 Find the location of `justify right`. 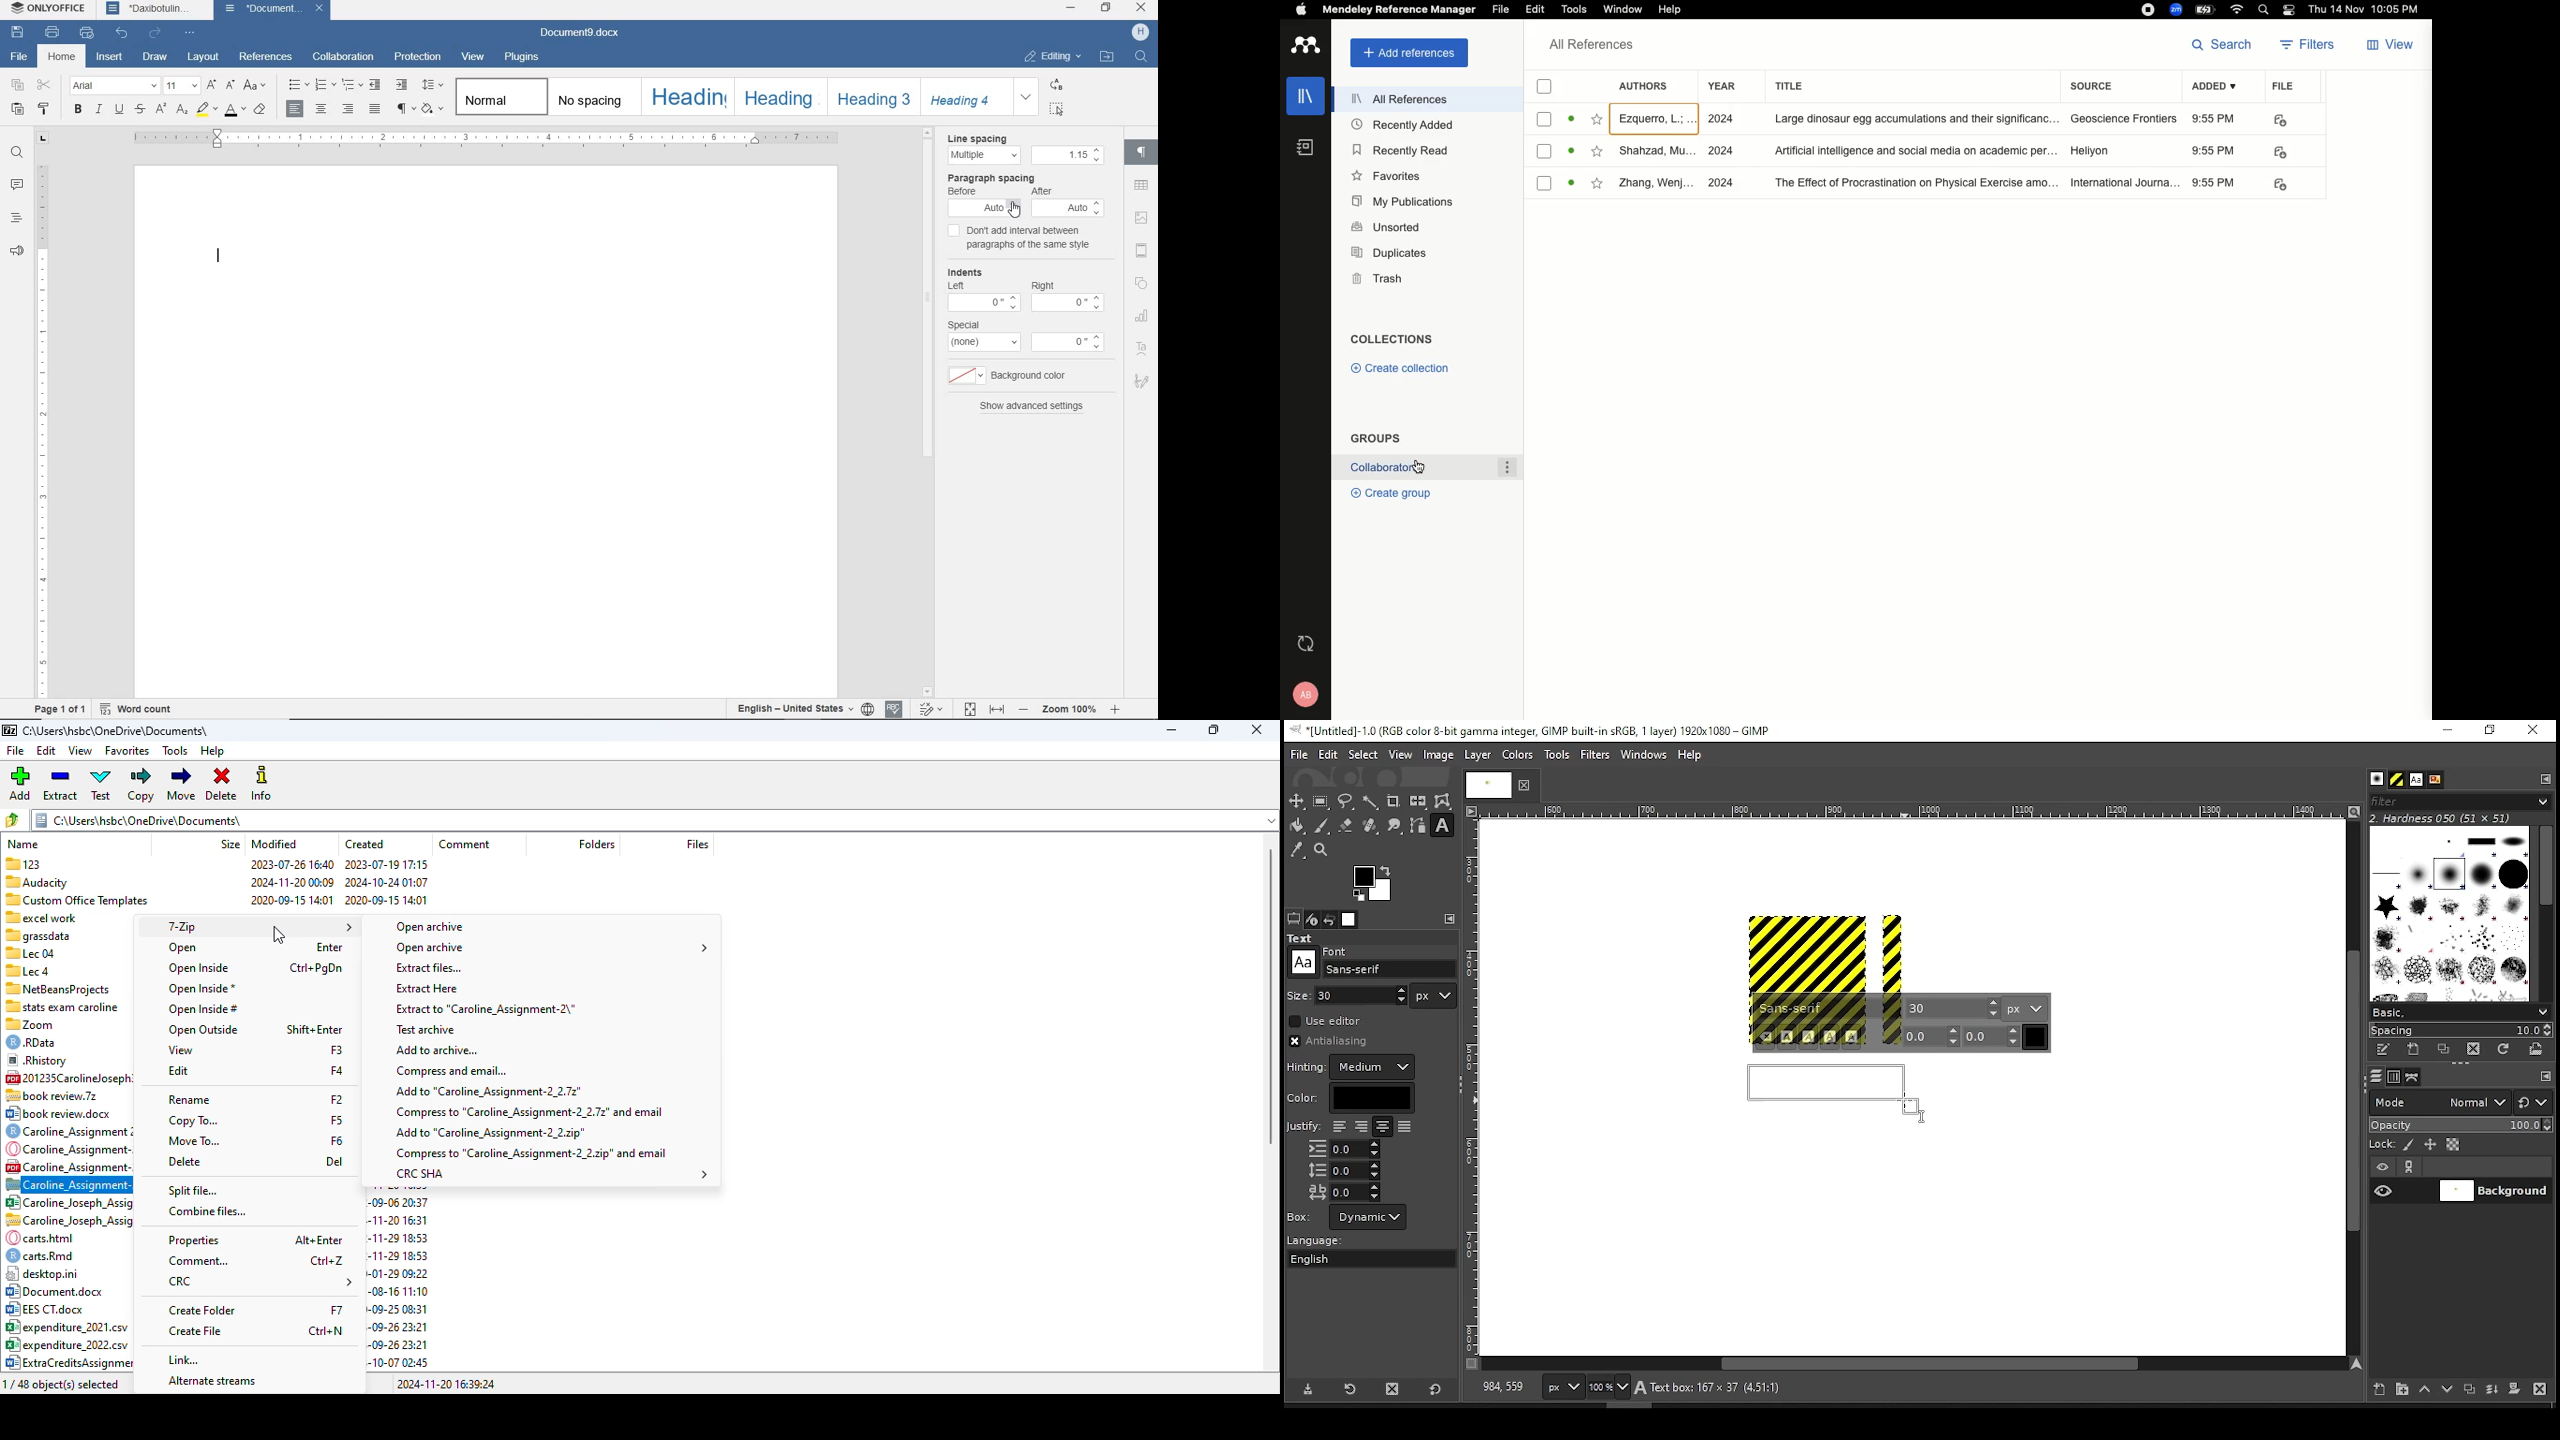

justify right is located at coordinates (1360, 1128).